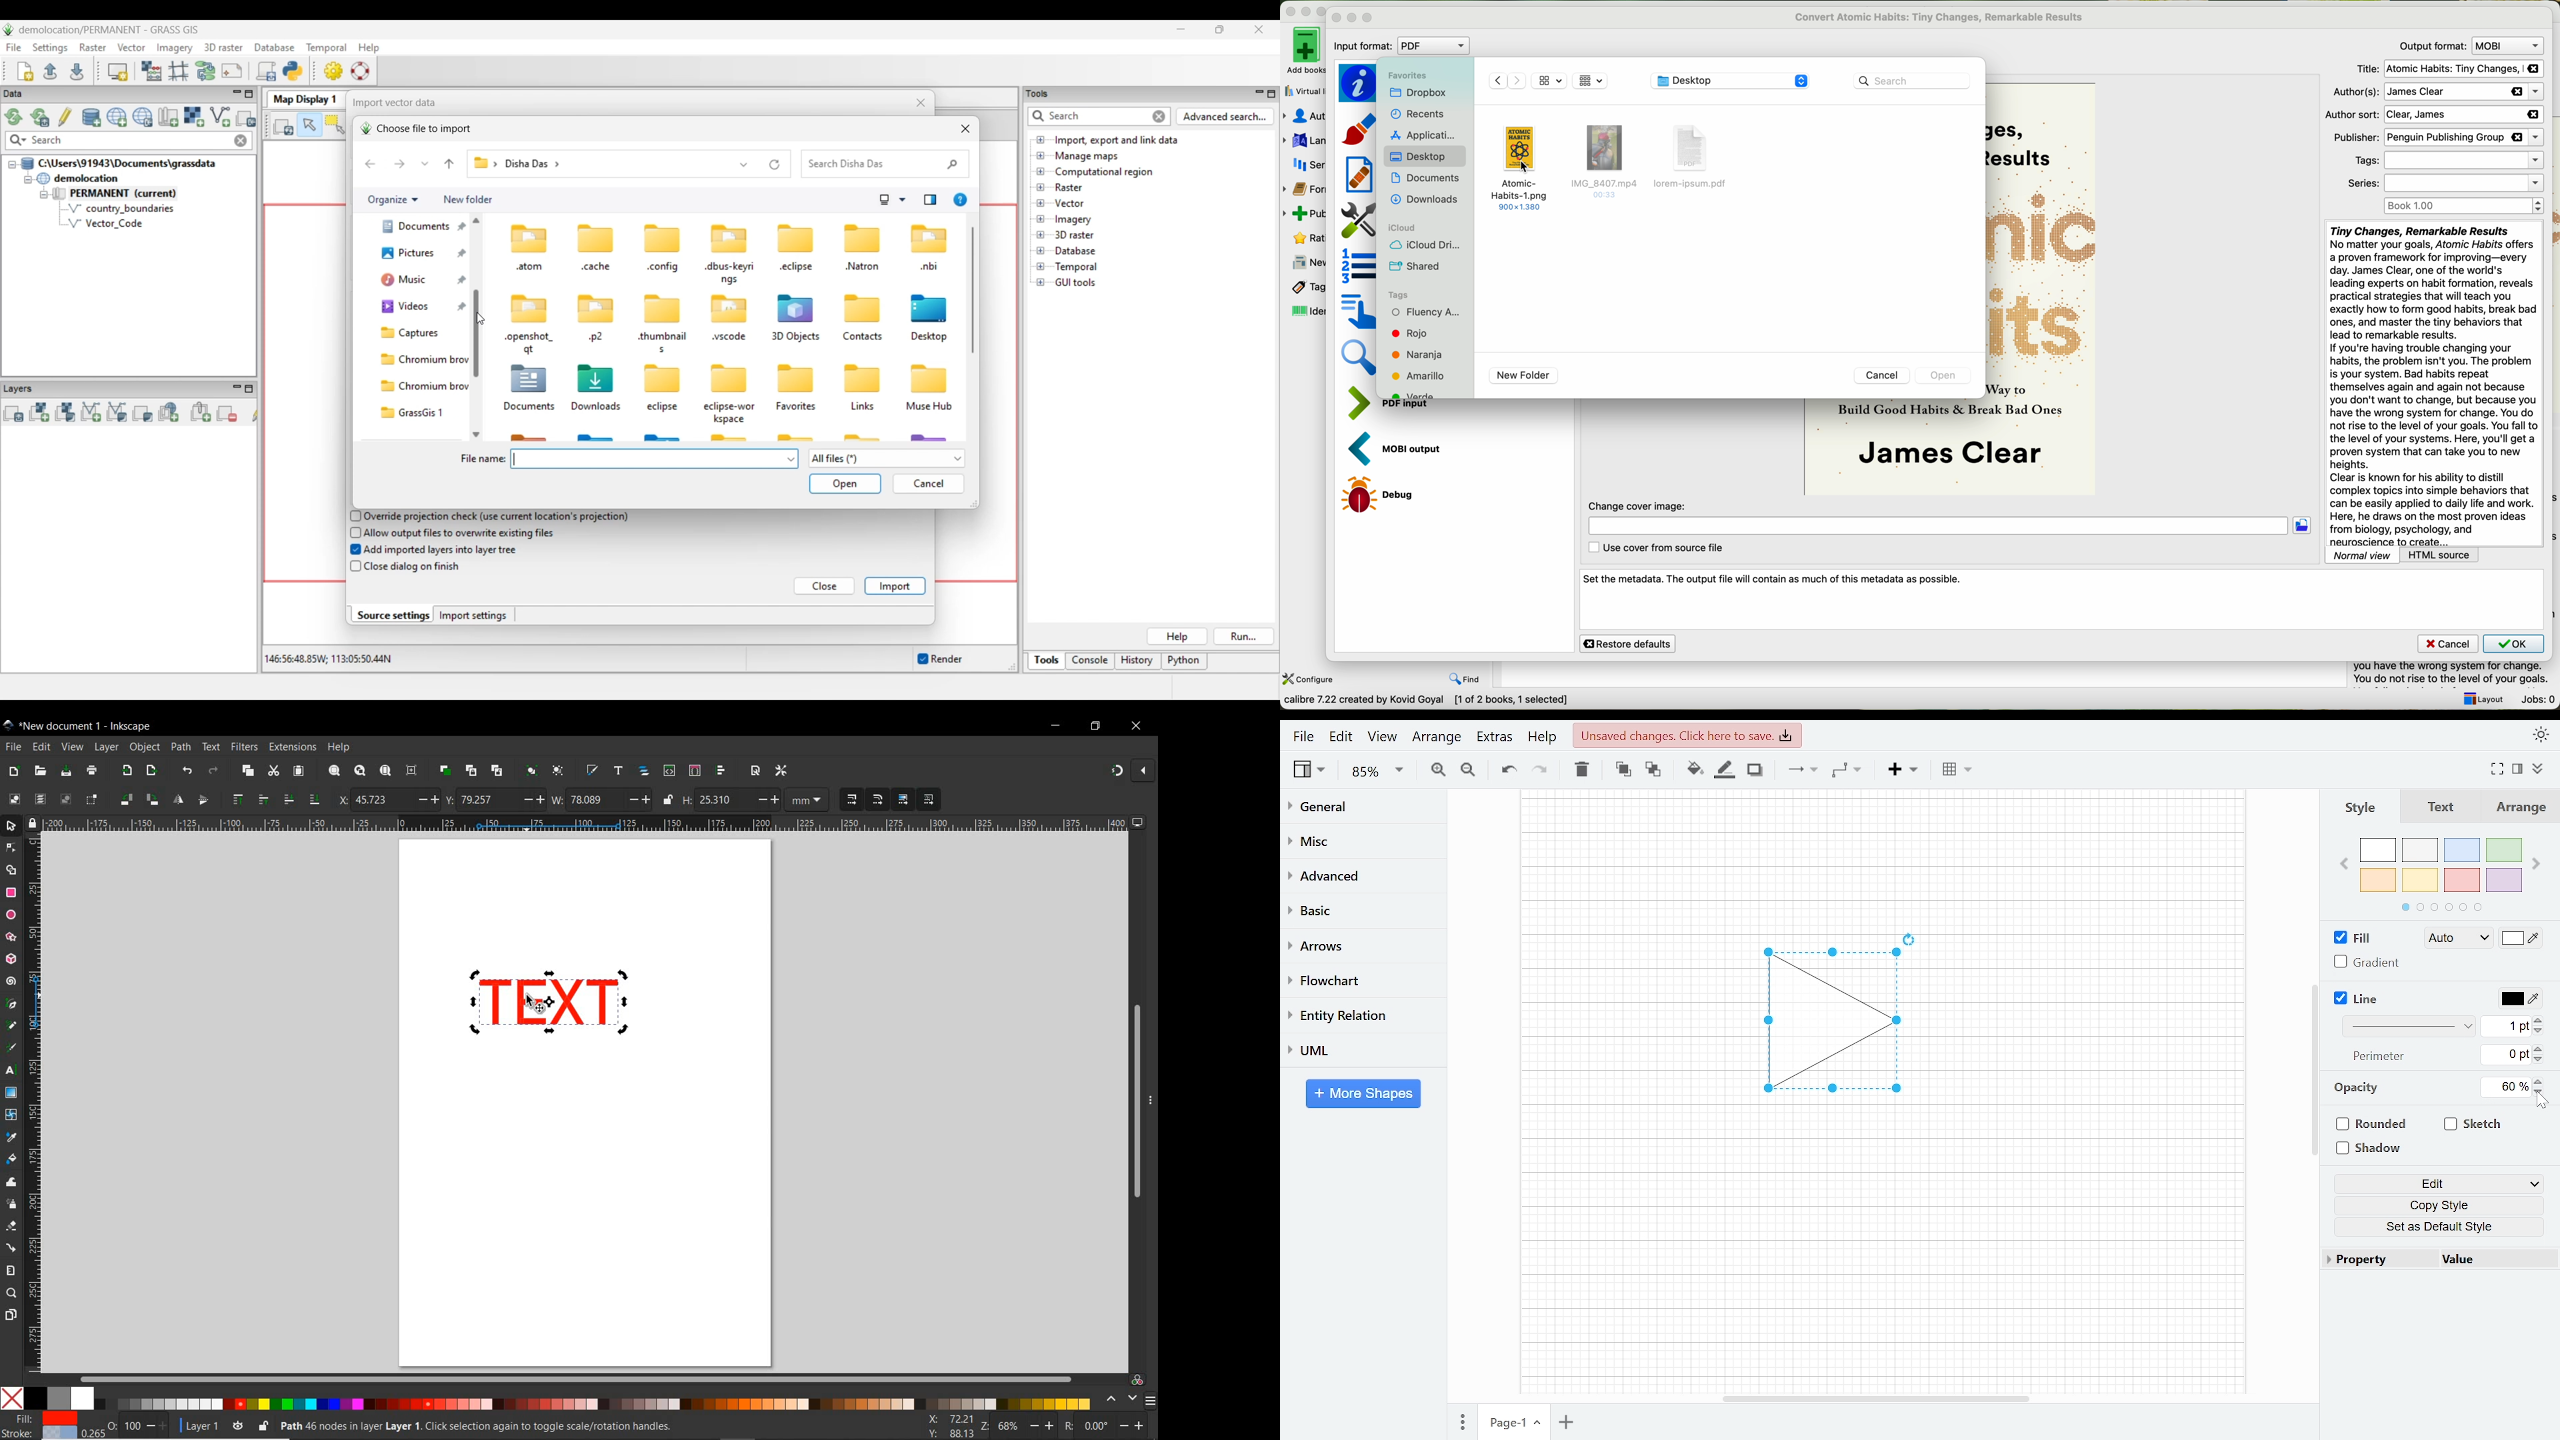 Image resolution: width=2576 pixels, height=1456 pixels. Describe the element at coordinates (546, 1398) in the screenshot. I see `COLOR MODE` at that location.